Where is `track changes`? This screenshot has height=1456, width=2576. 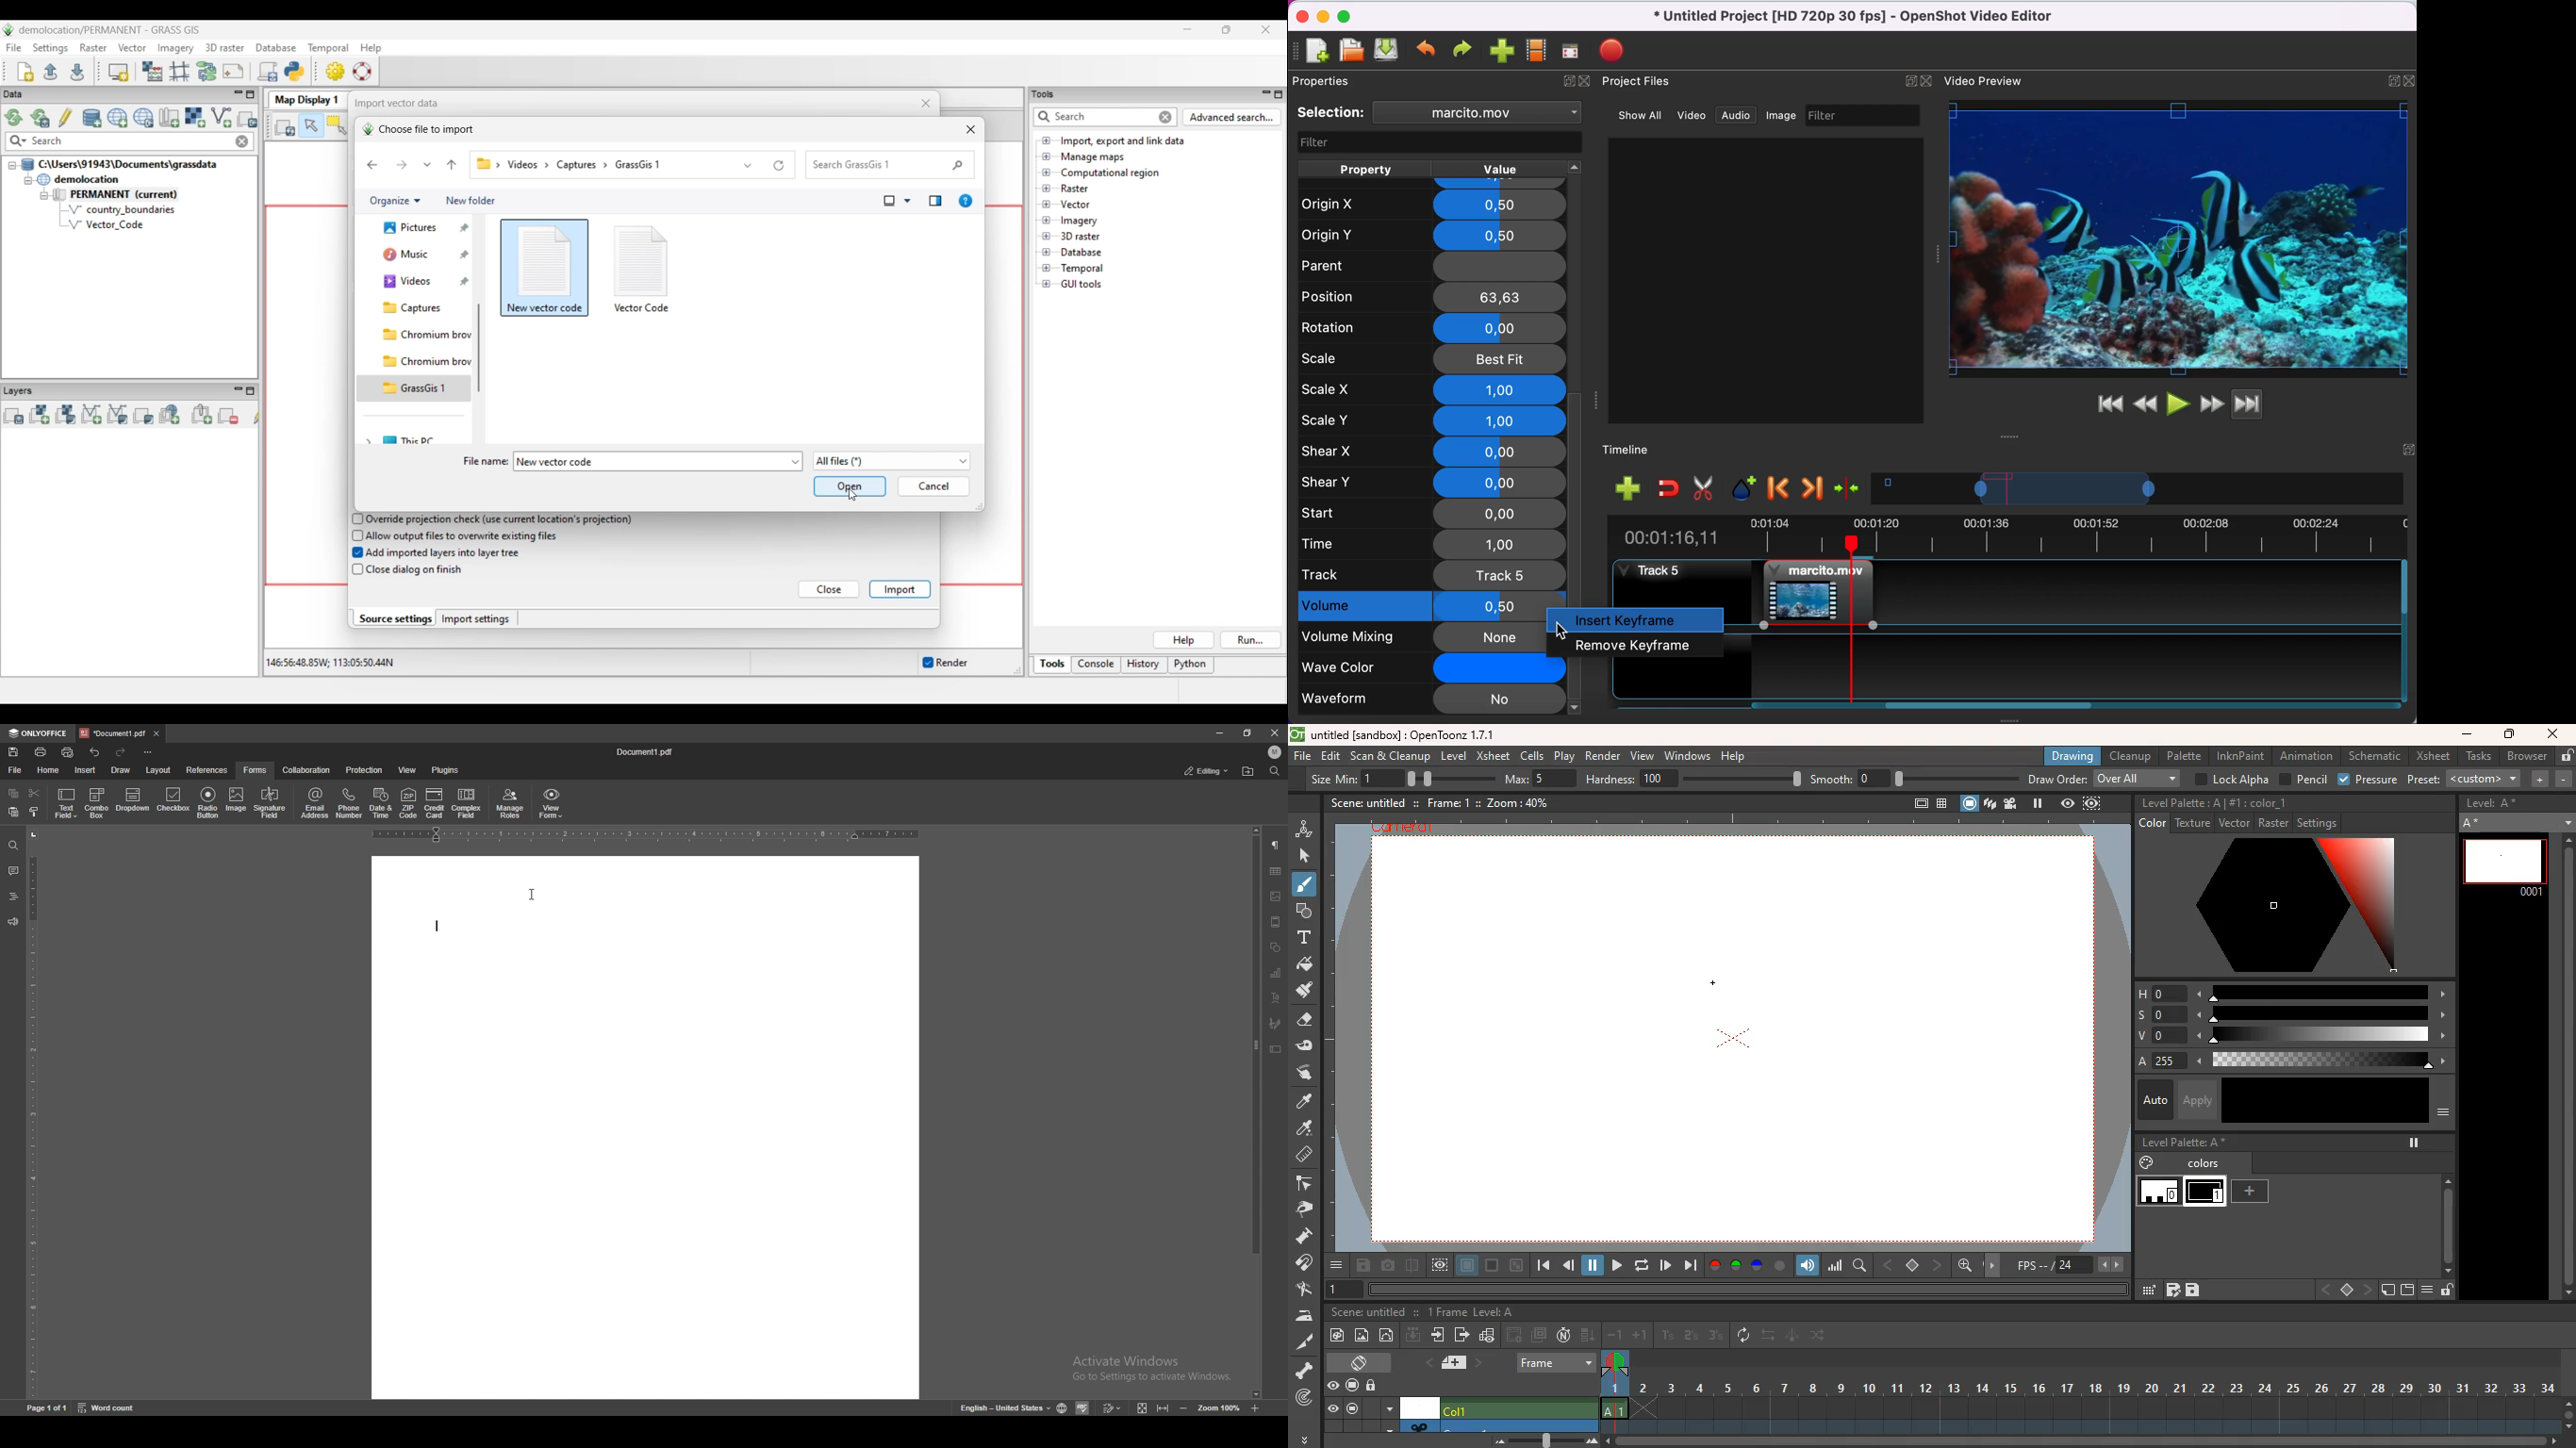
track changes is located at coordinates (1112, 1407).